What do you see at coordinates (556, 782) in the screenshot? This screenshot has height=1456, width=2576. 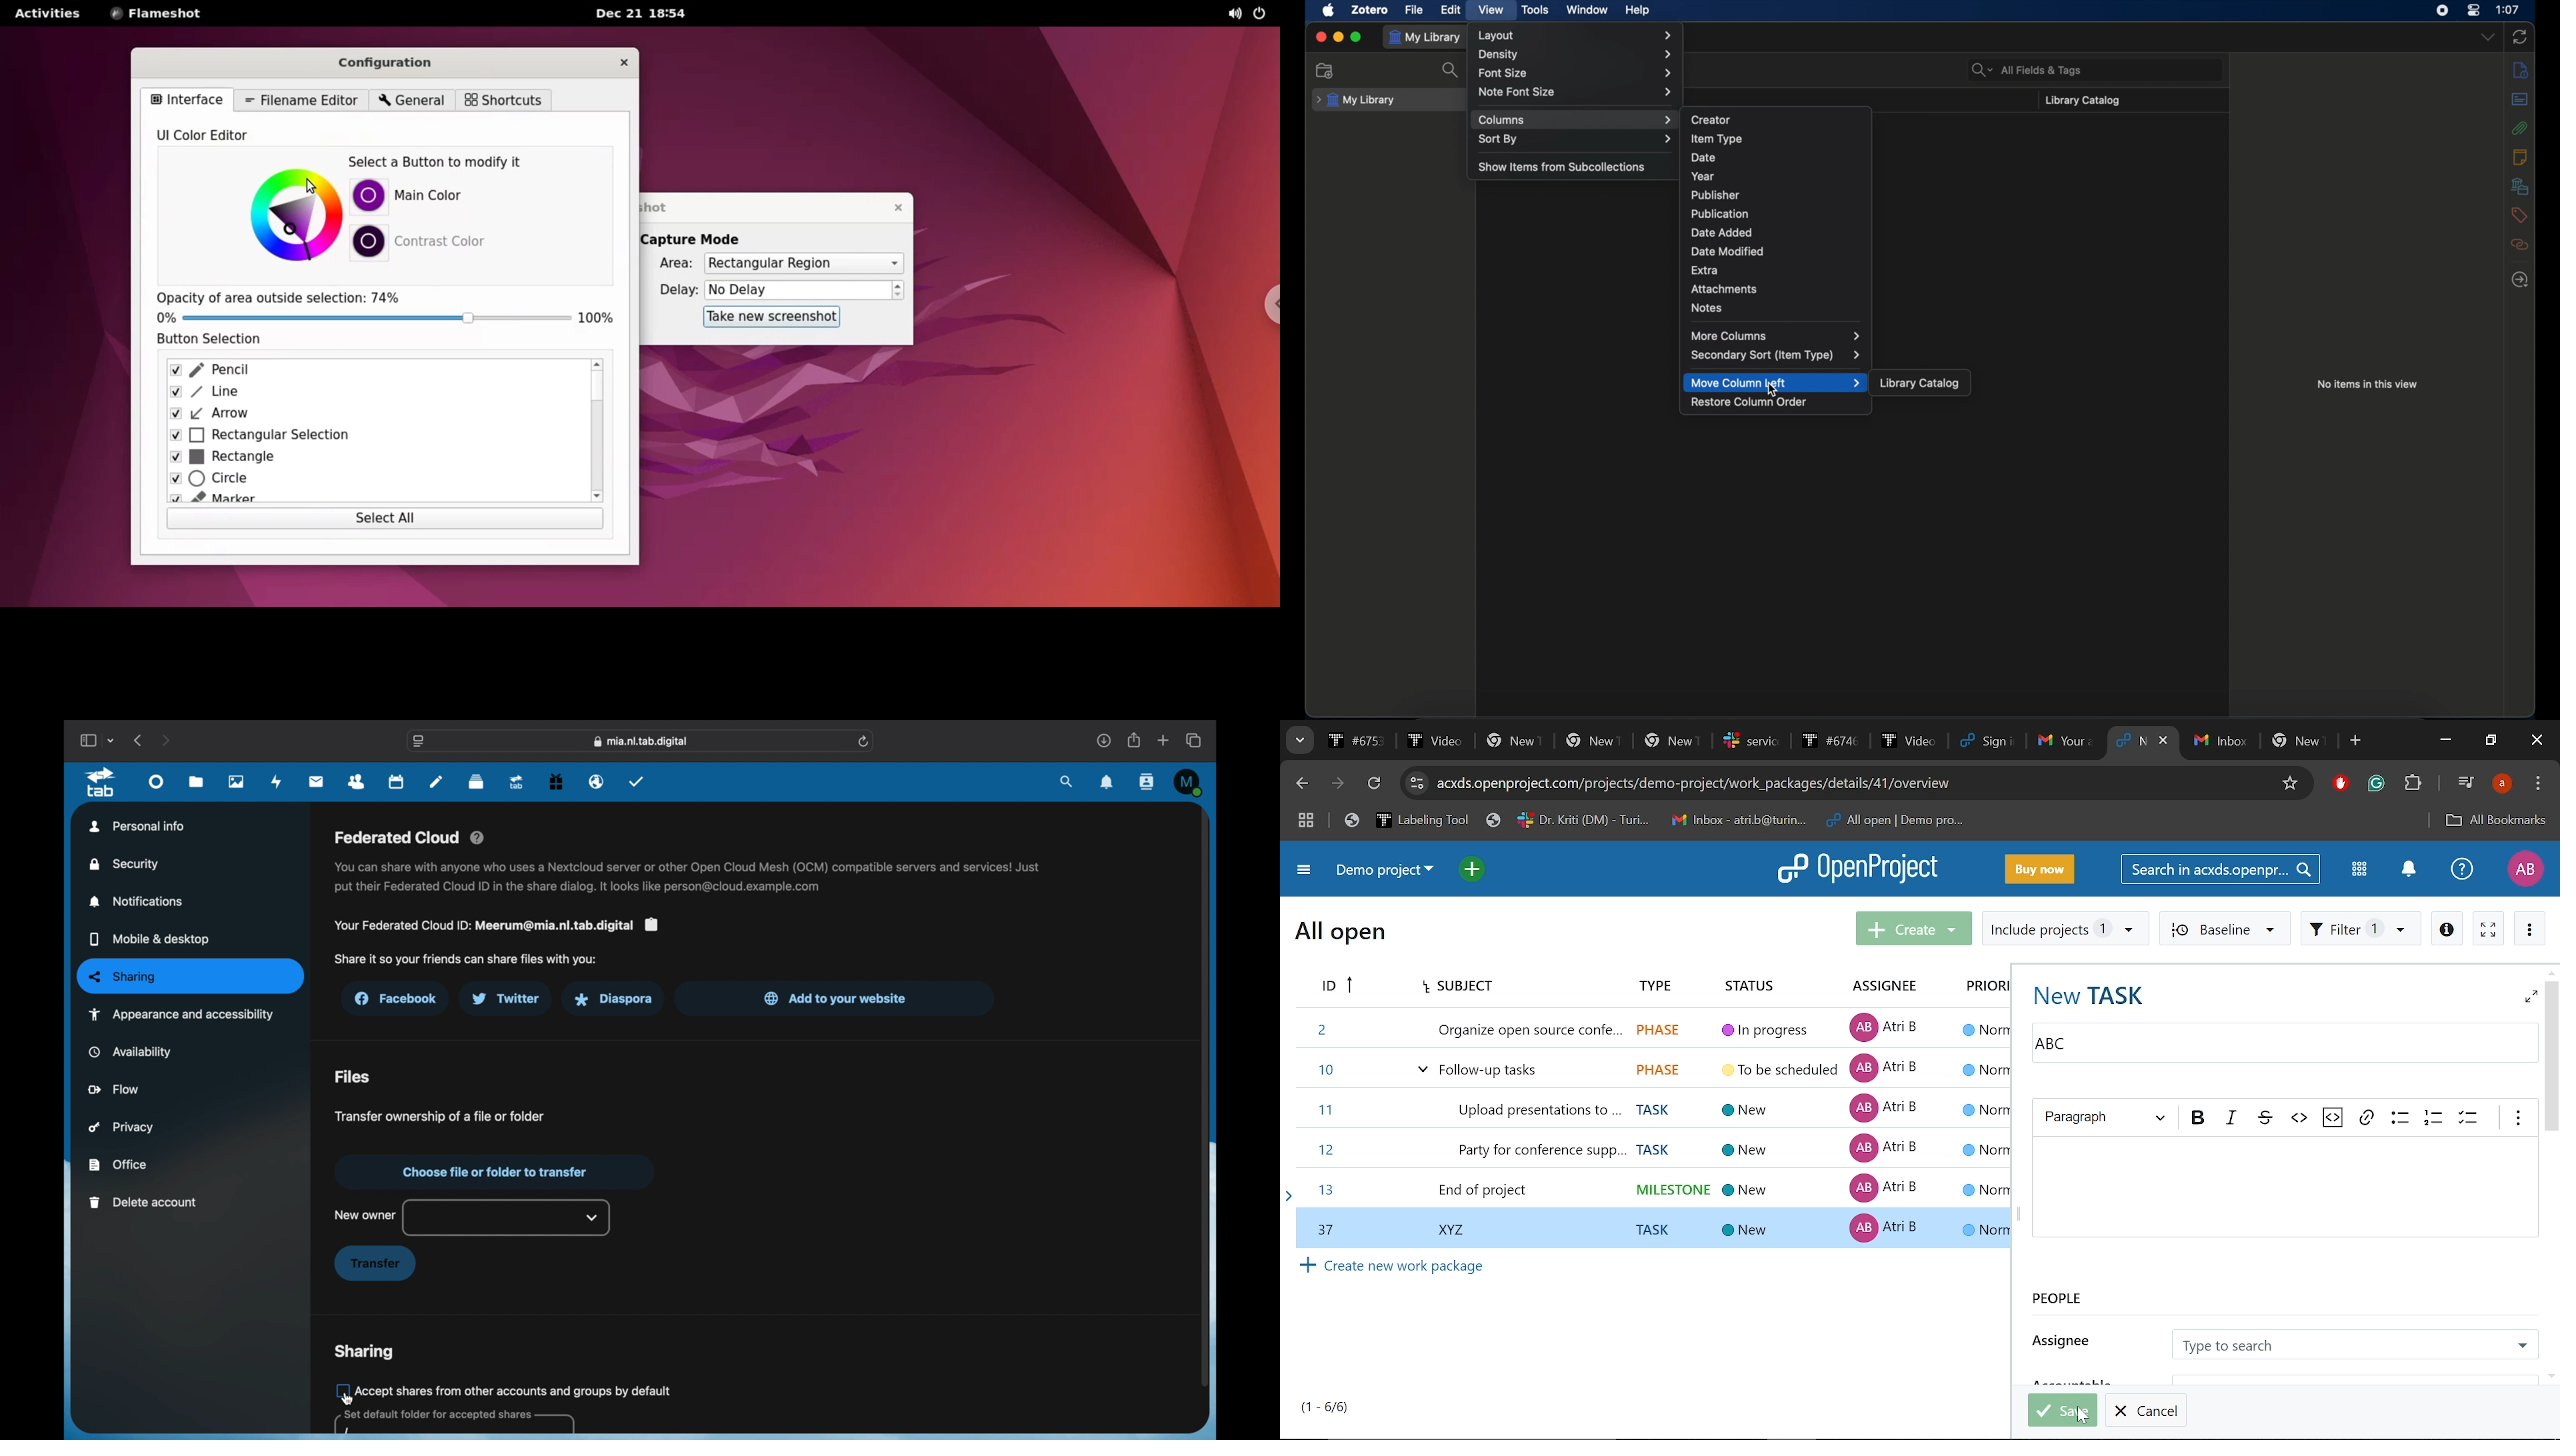 I see `free trial` at bounding box center [556, 782].